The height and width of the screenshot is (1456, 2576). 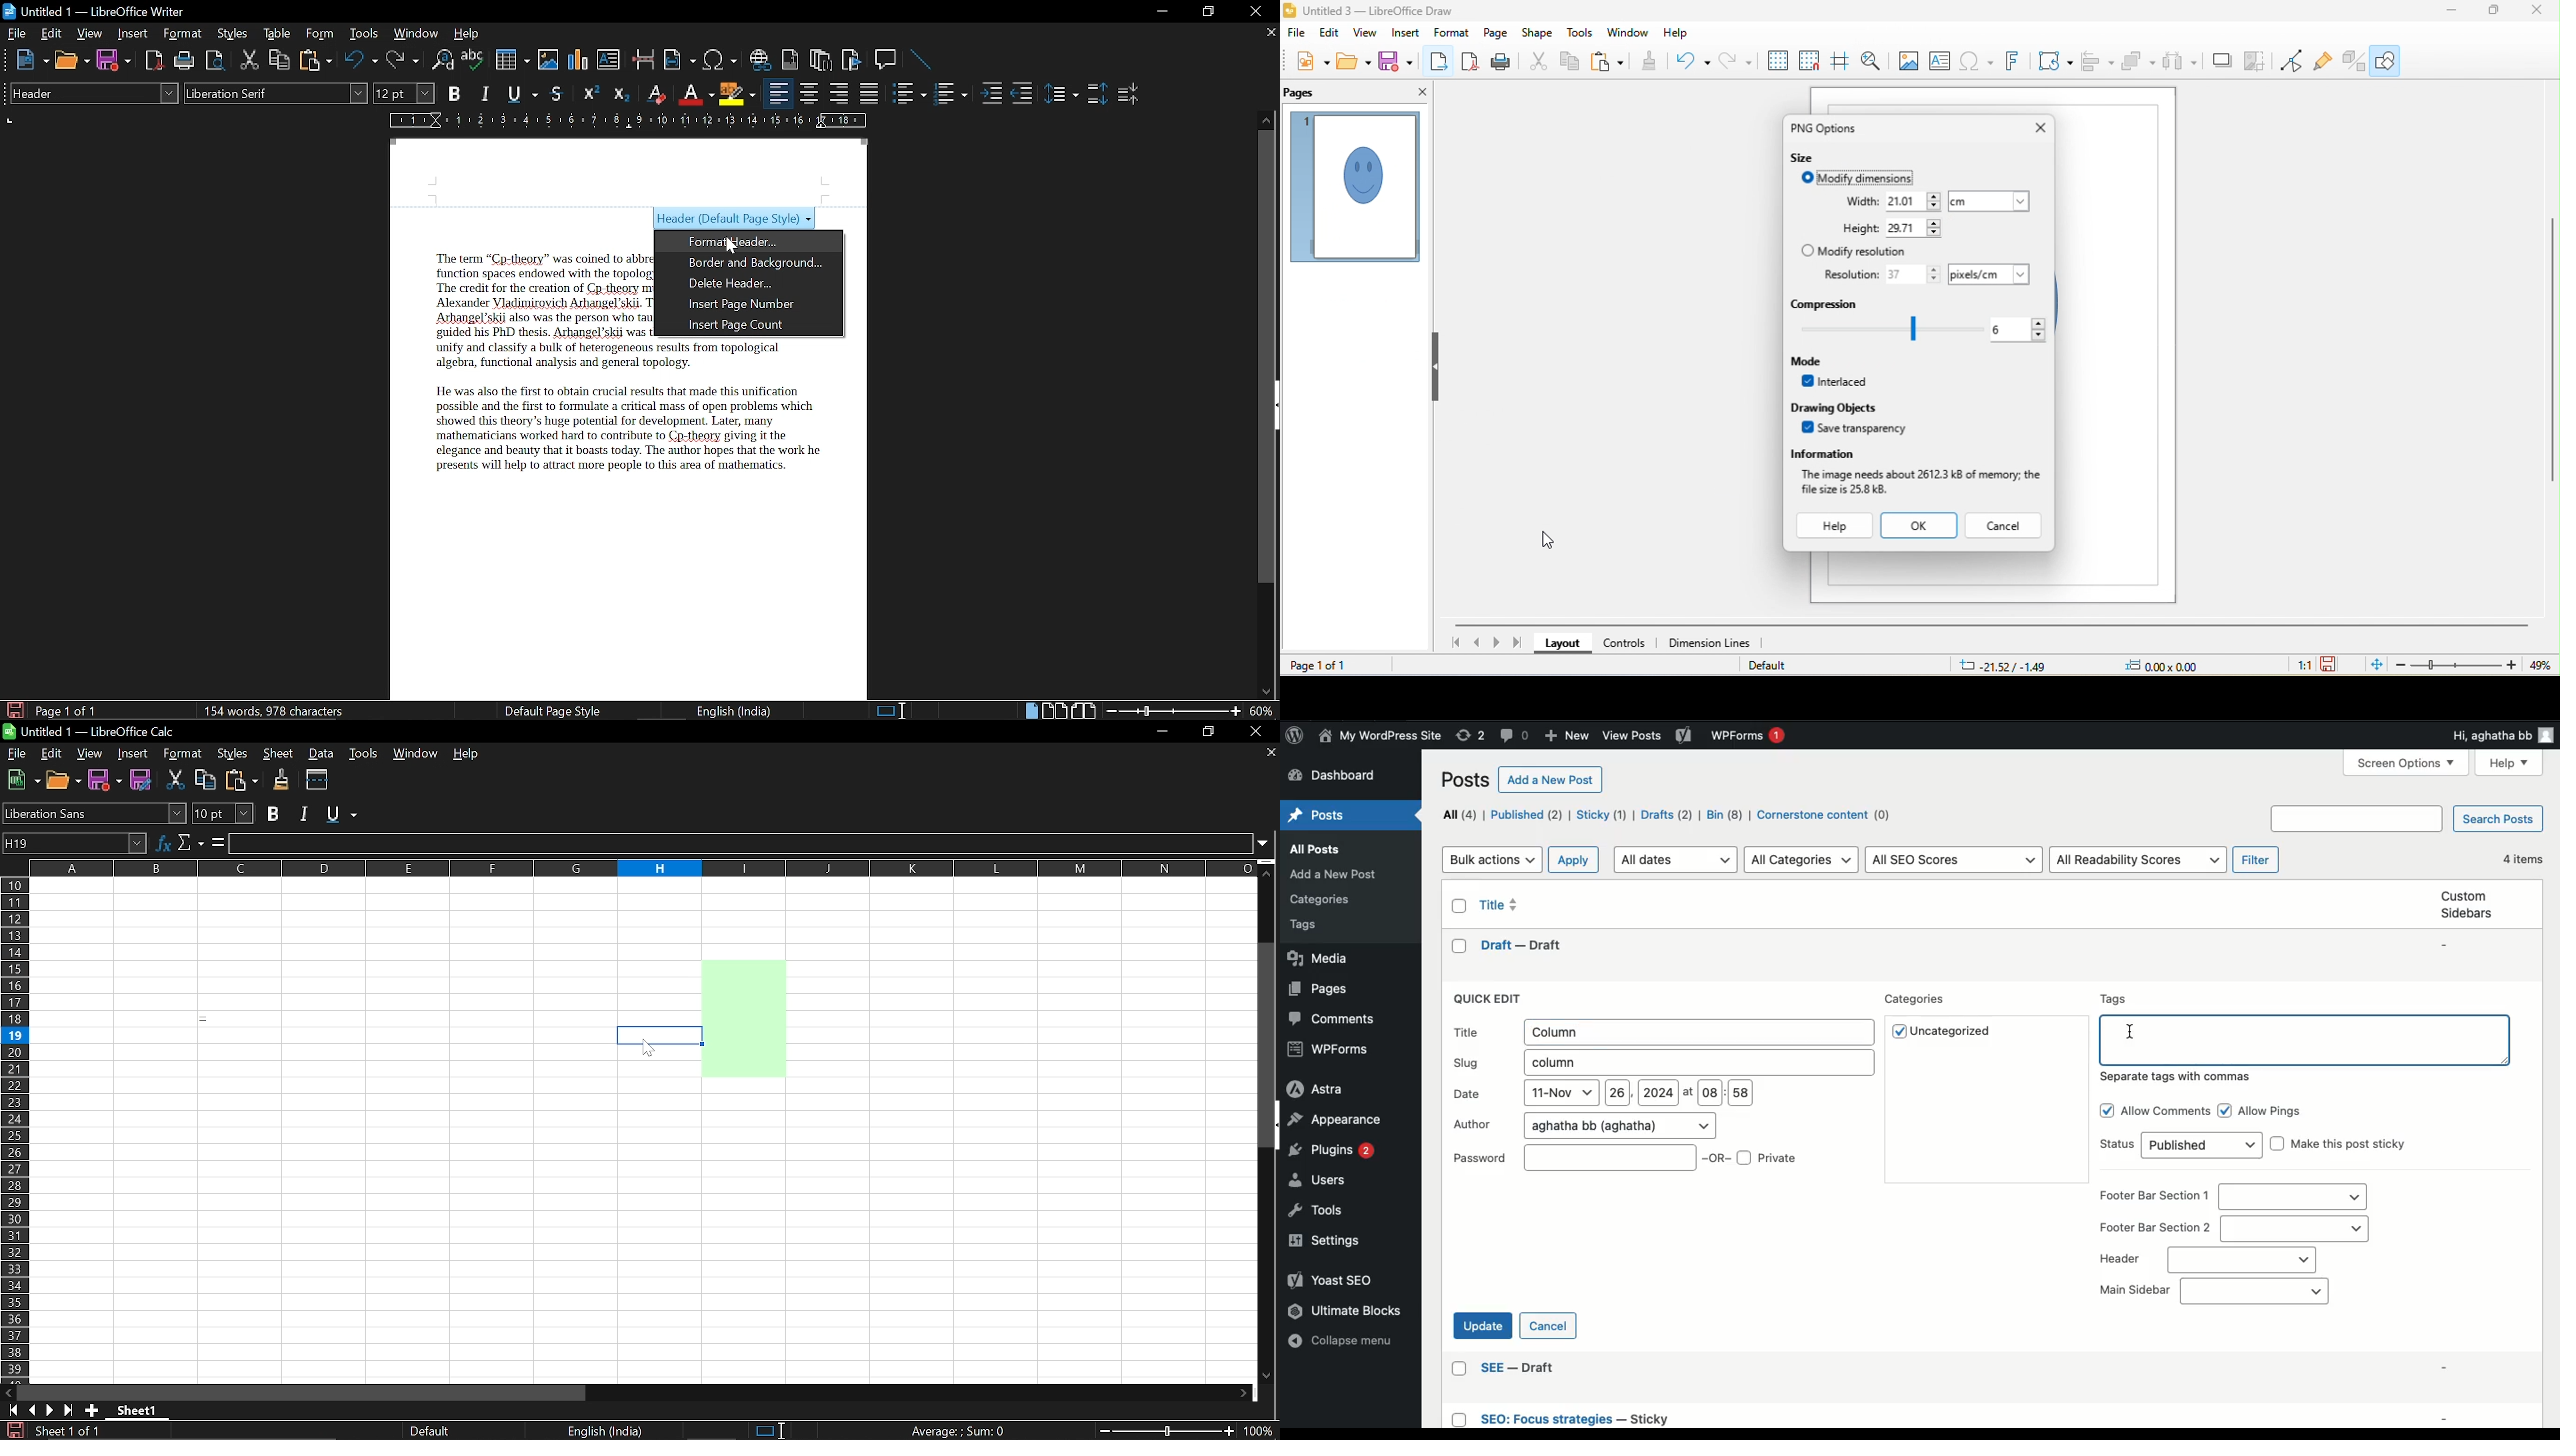 I want to click on shape, so click(x=1536, y=34).